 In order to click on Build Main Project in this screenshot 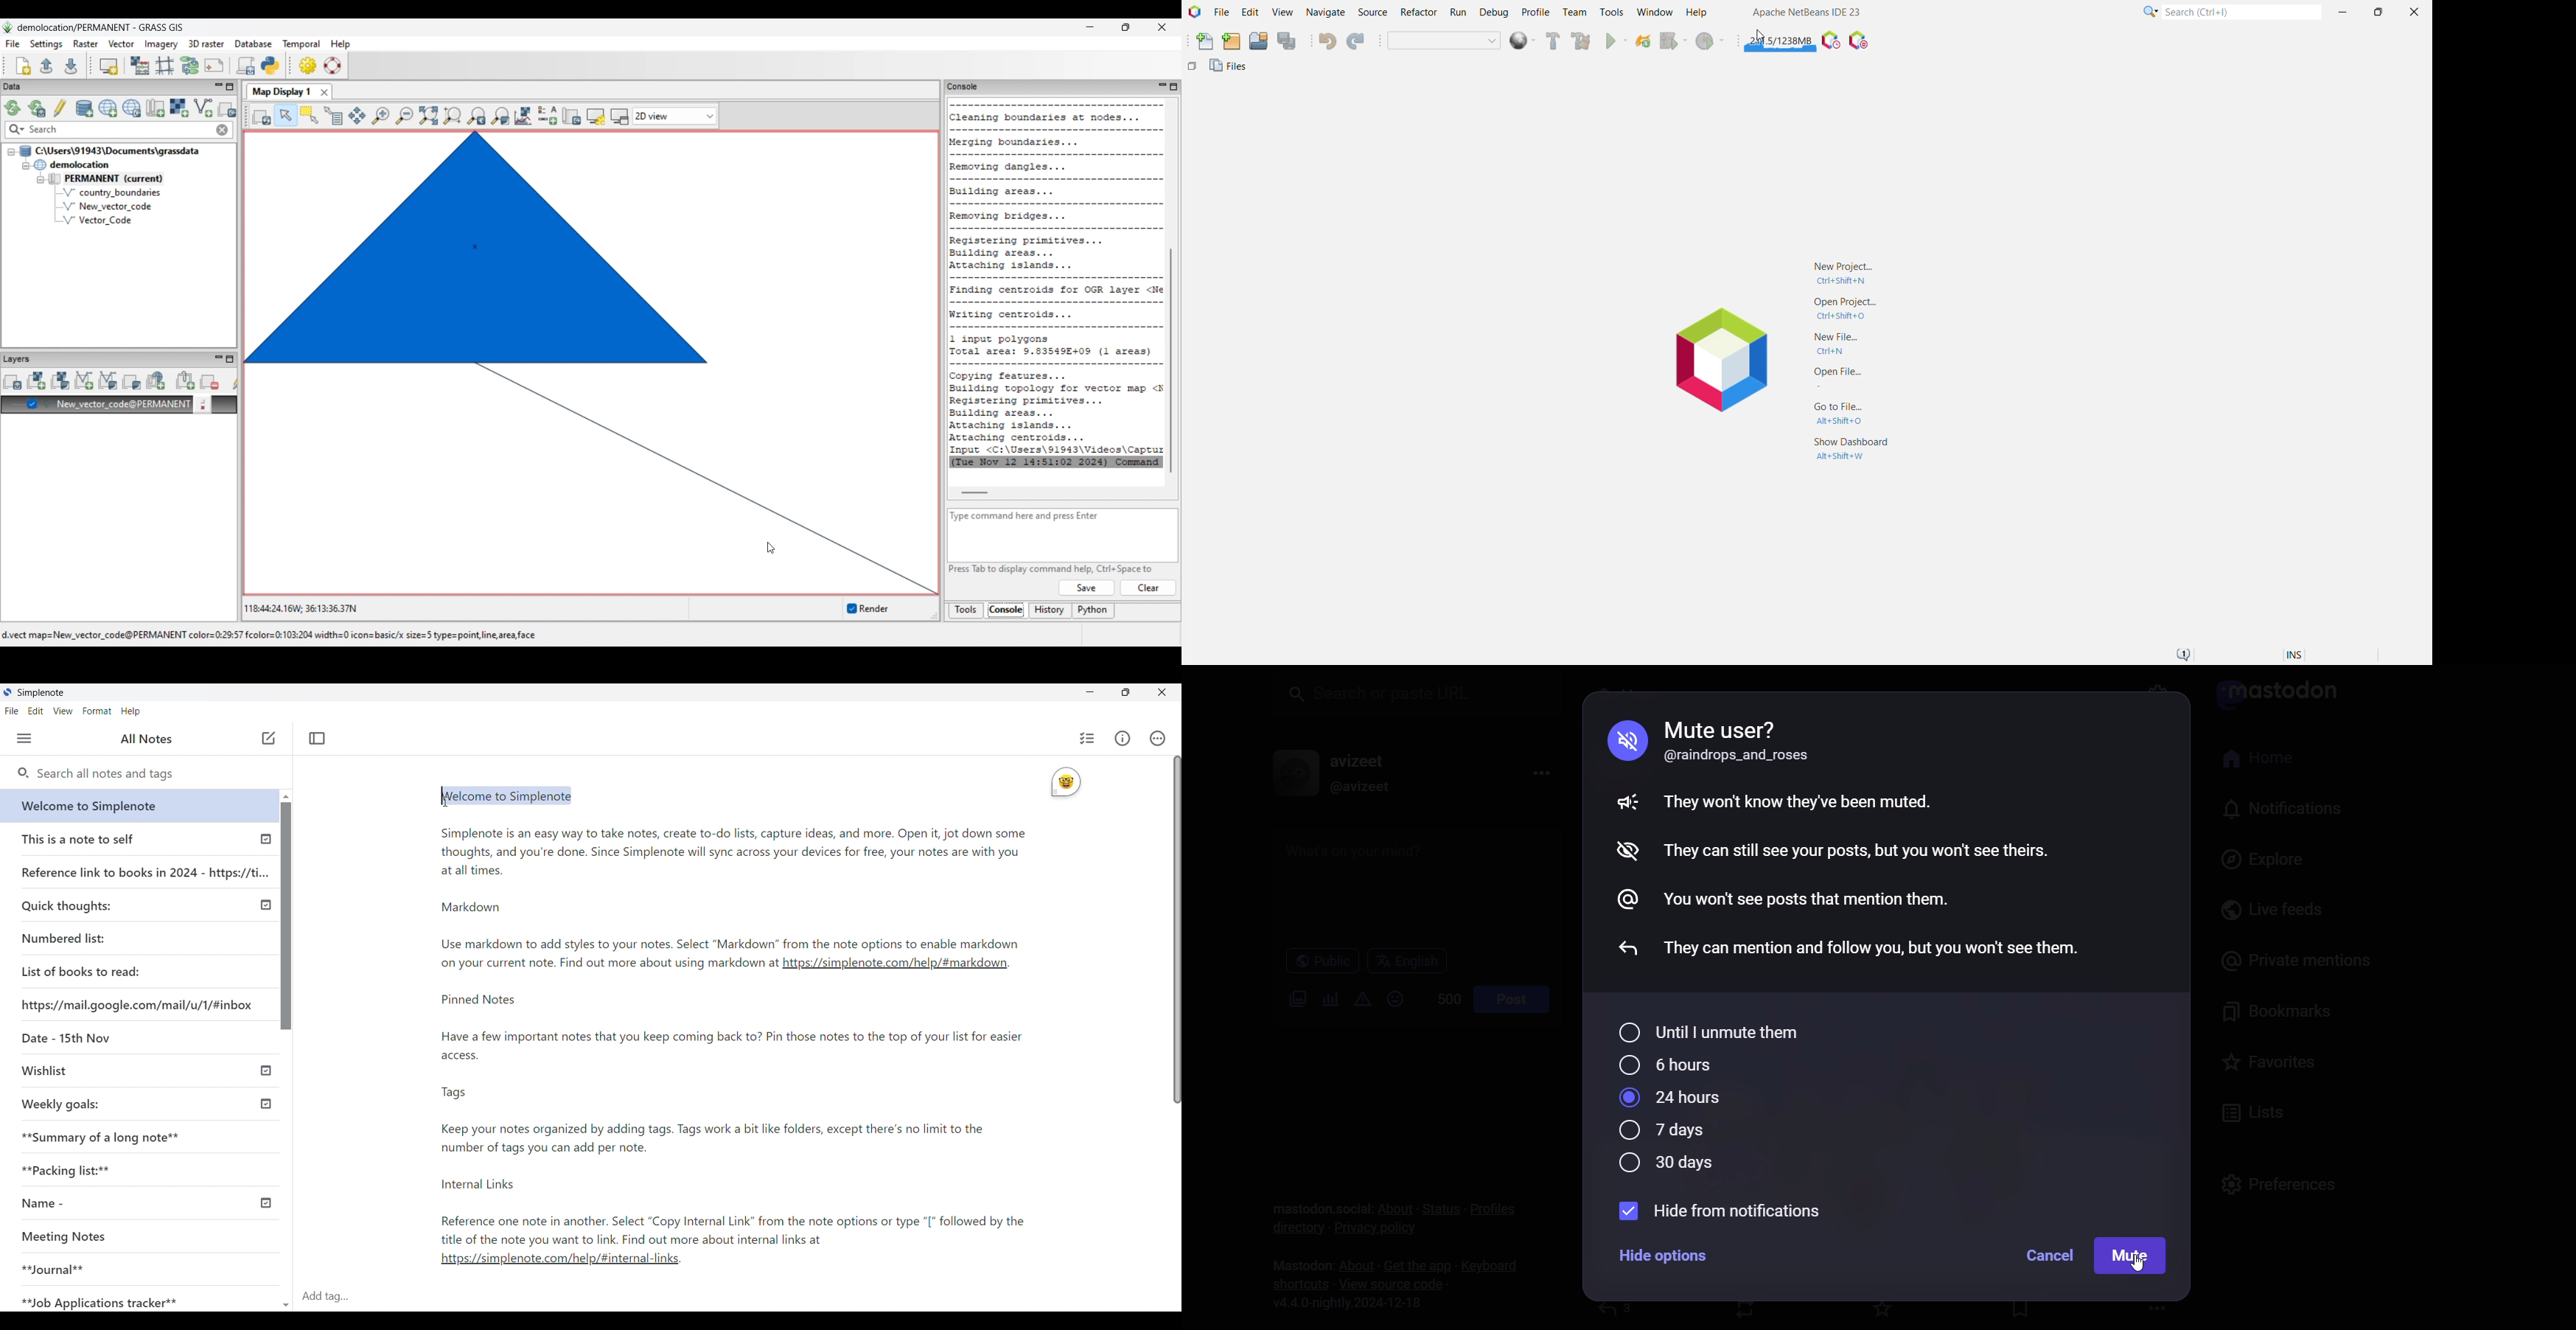, I will do `click(1551, 41)`.